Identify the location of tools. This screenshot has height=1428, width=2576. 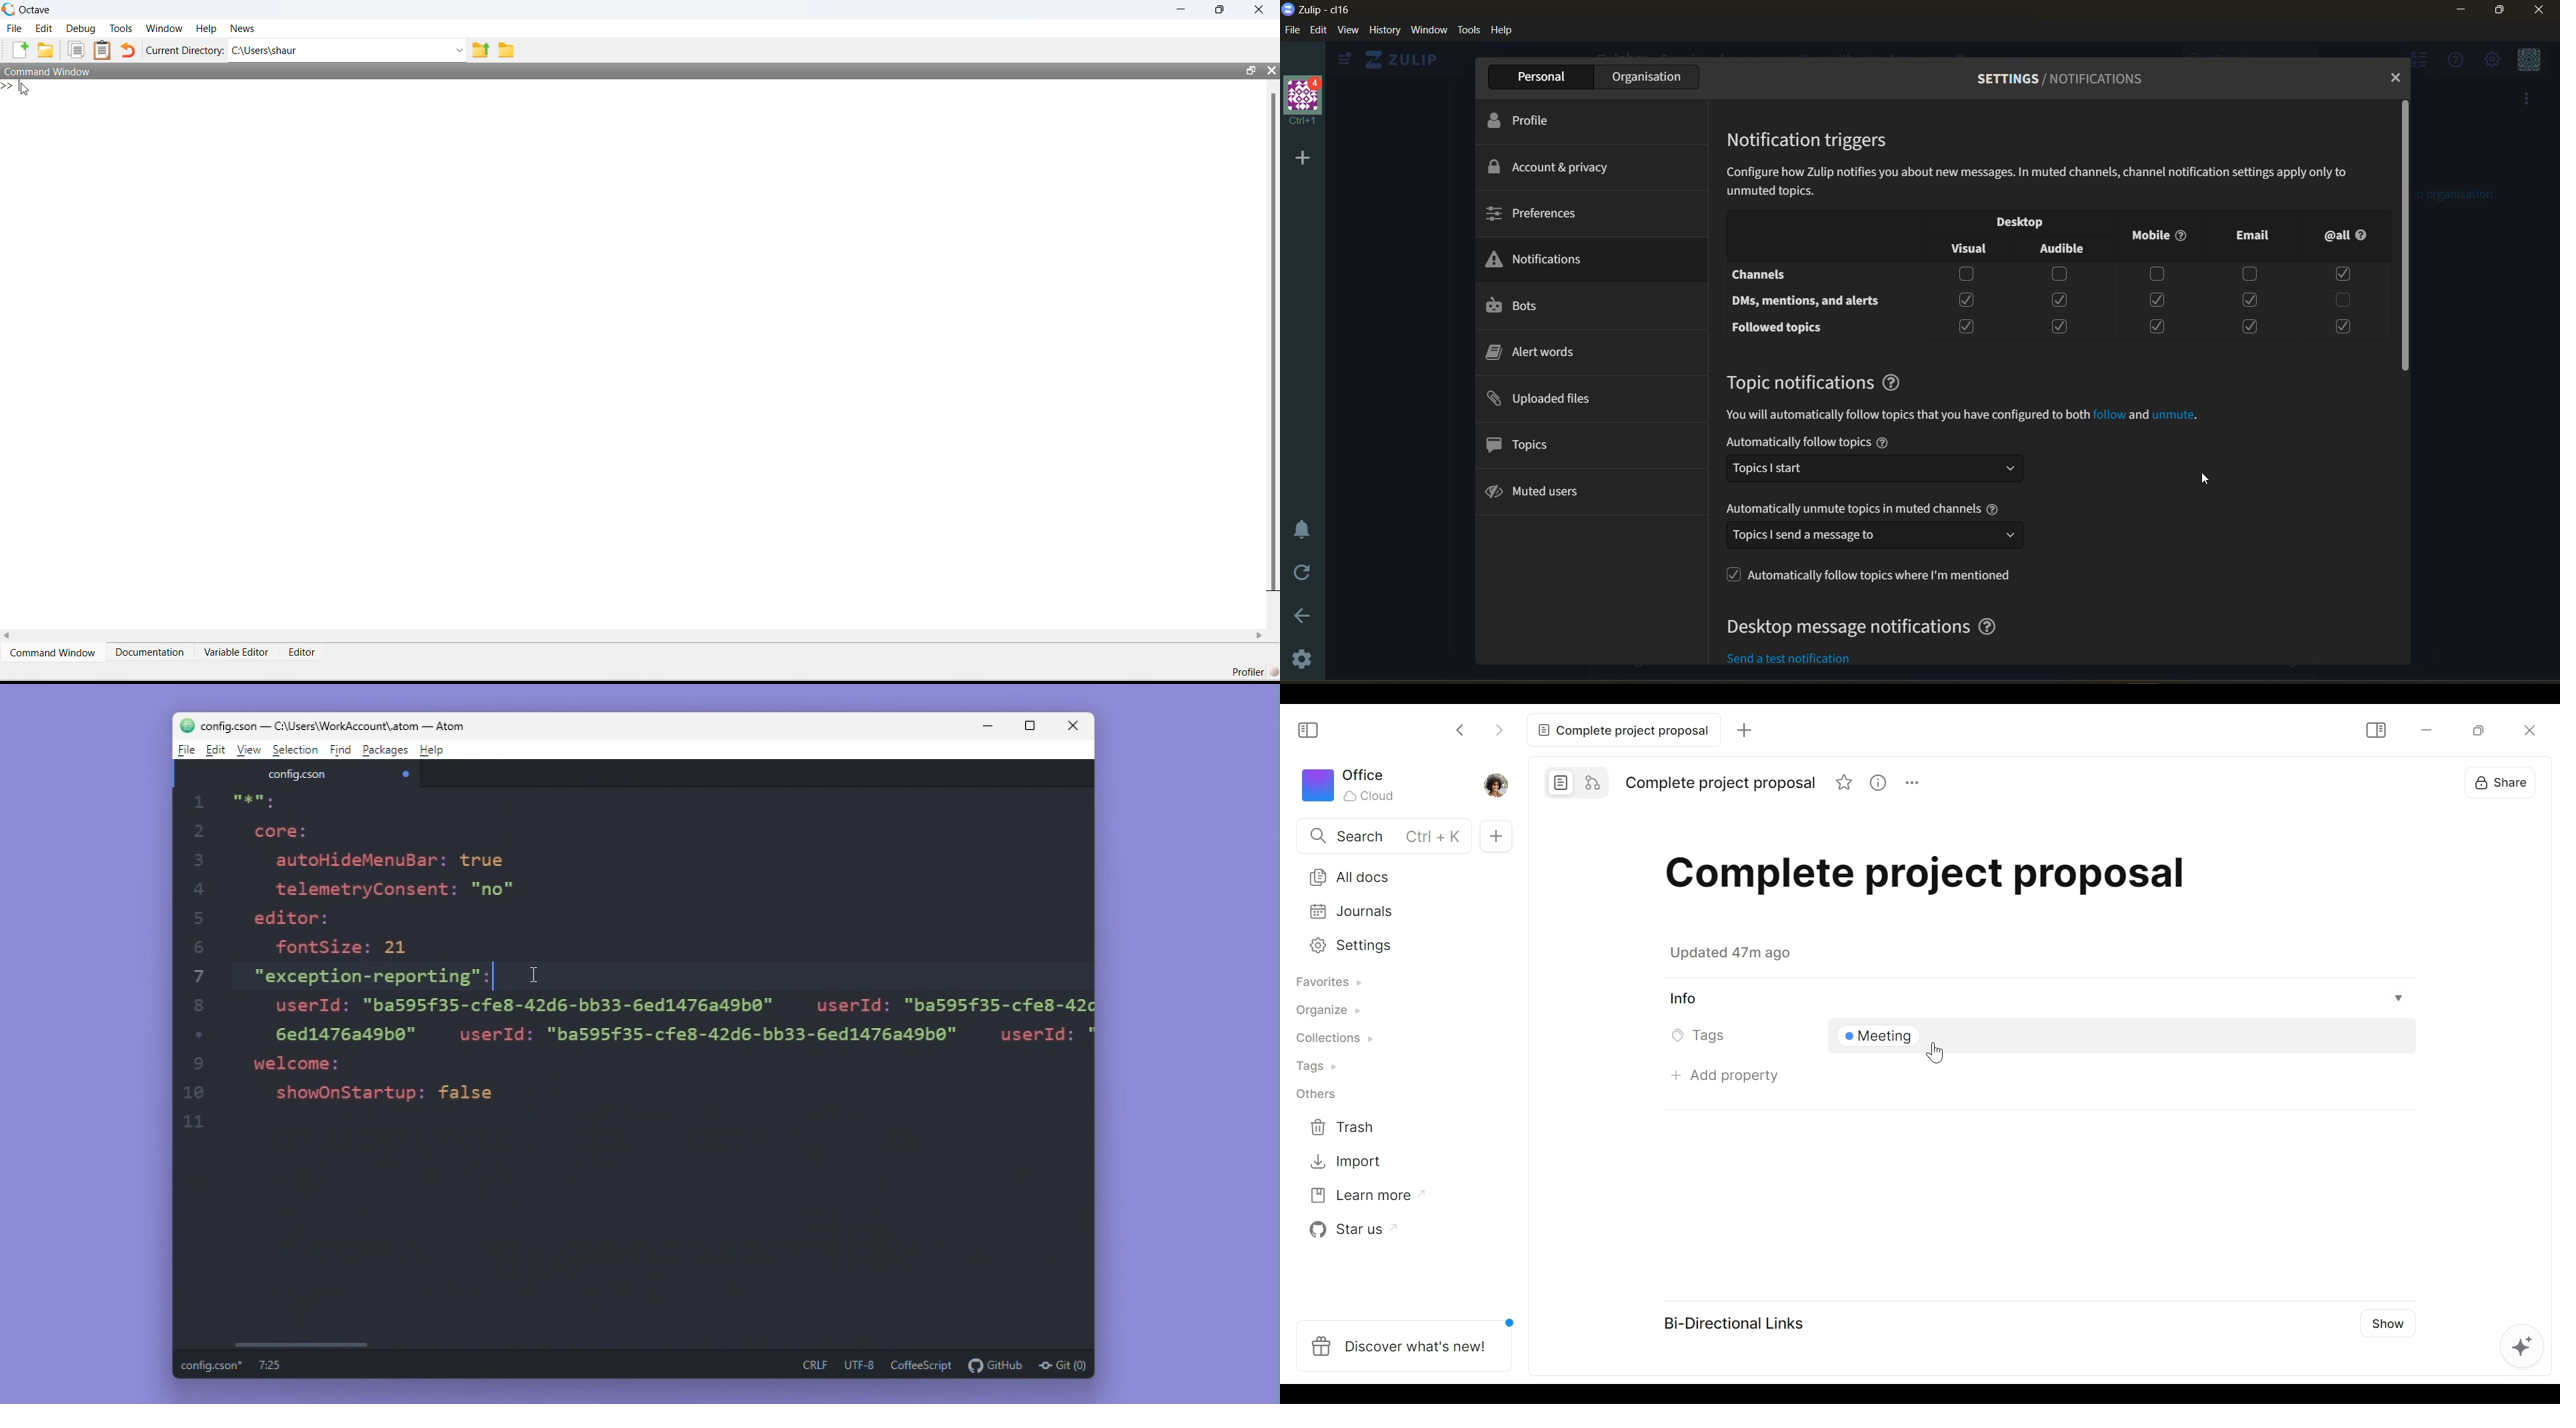
(1470, 31).